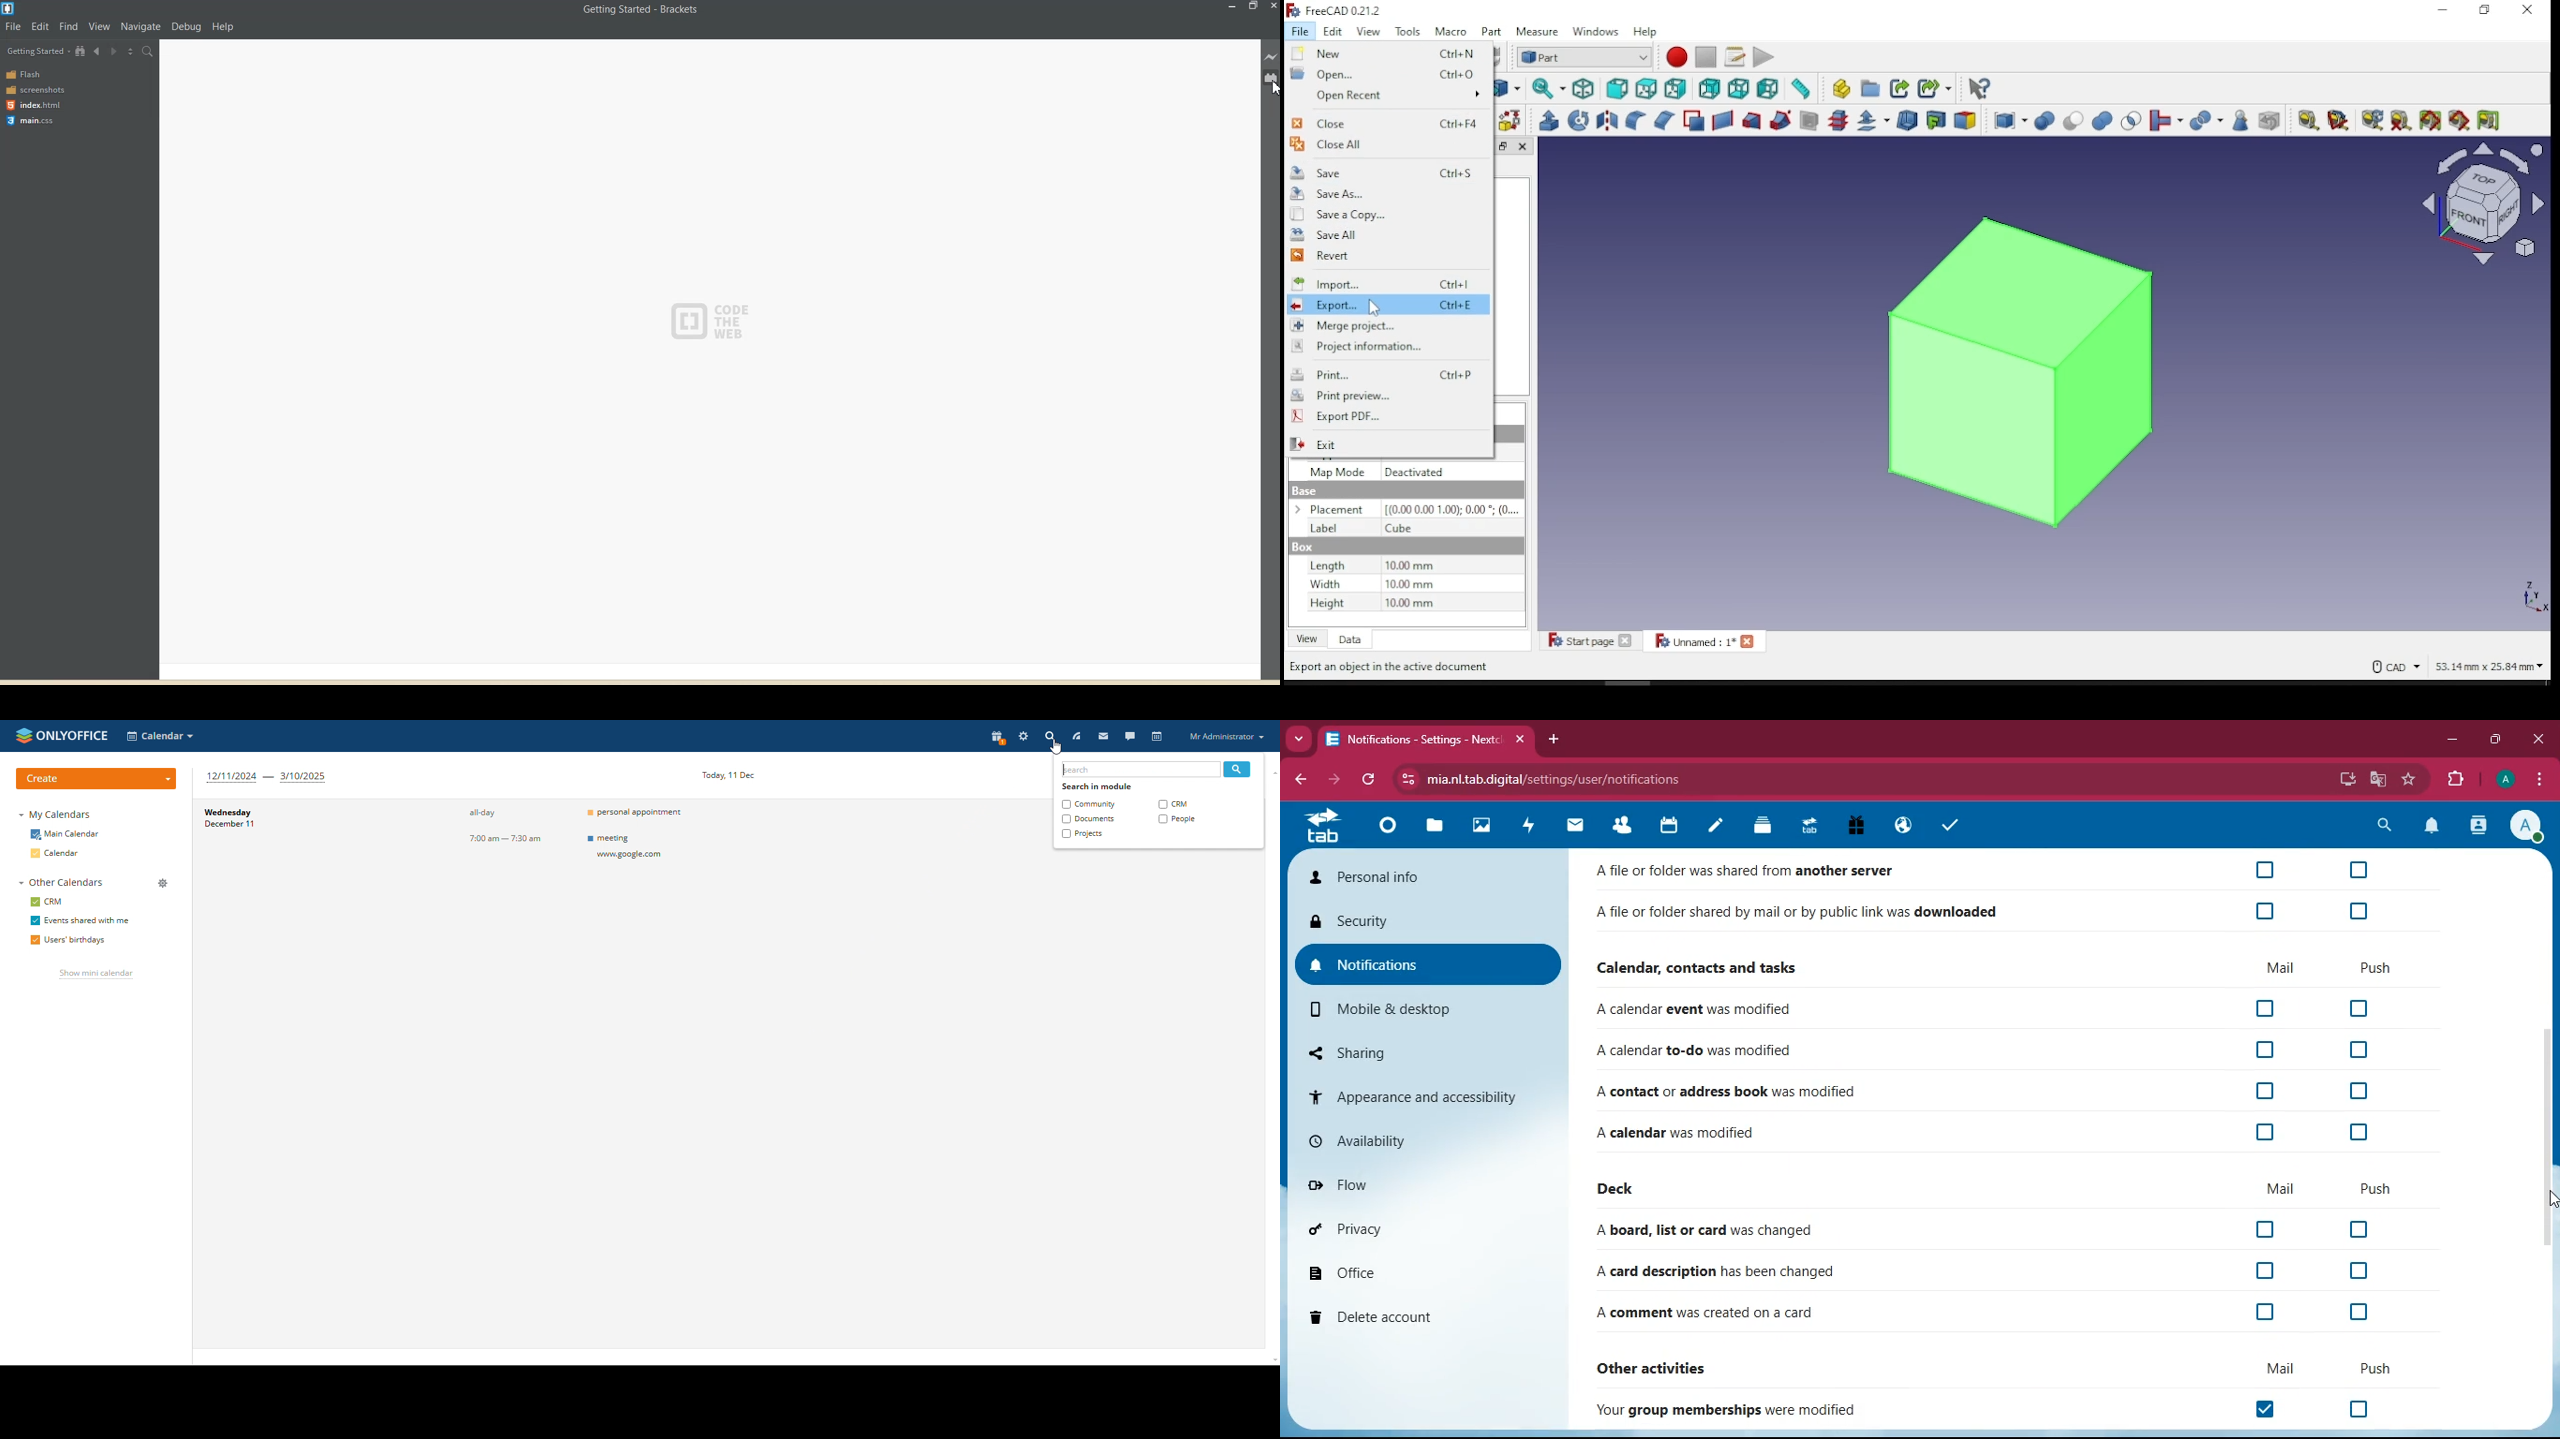  Describe the element at coordinates (1635, 120) in the screenshot. I see `fillet` at that location.